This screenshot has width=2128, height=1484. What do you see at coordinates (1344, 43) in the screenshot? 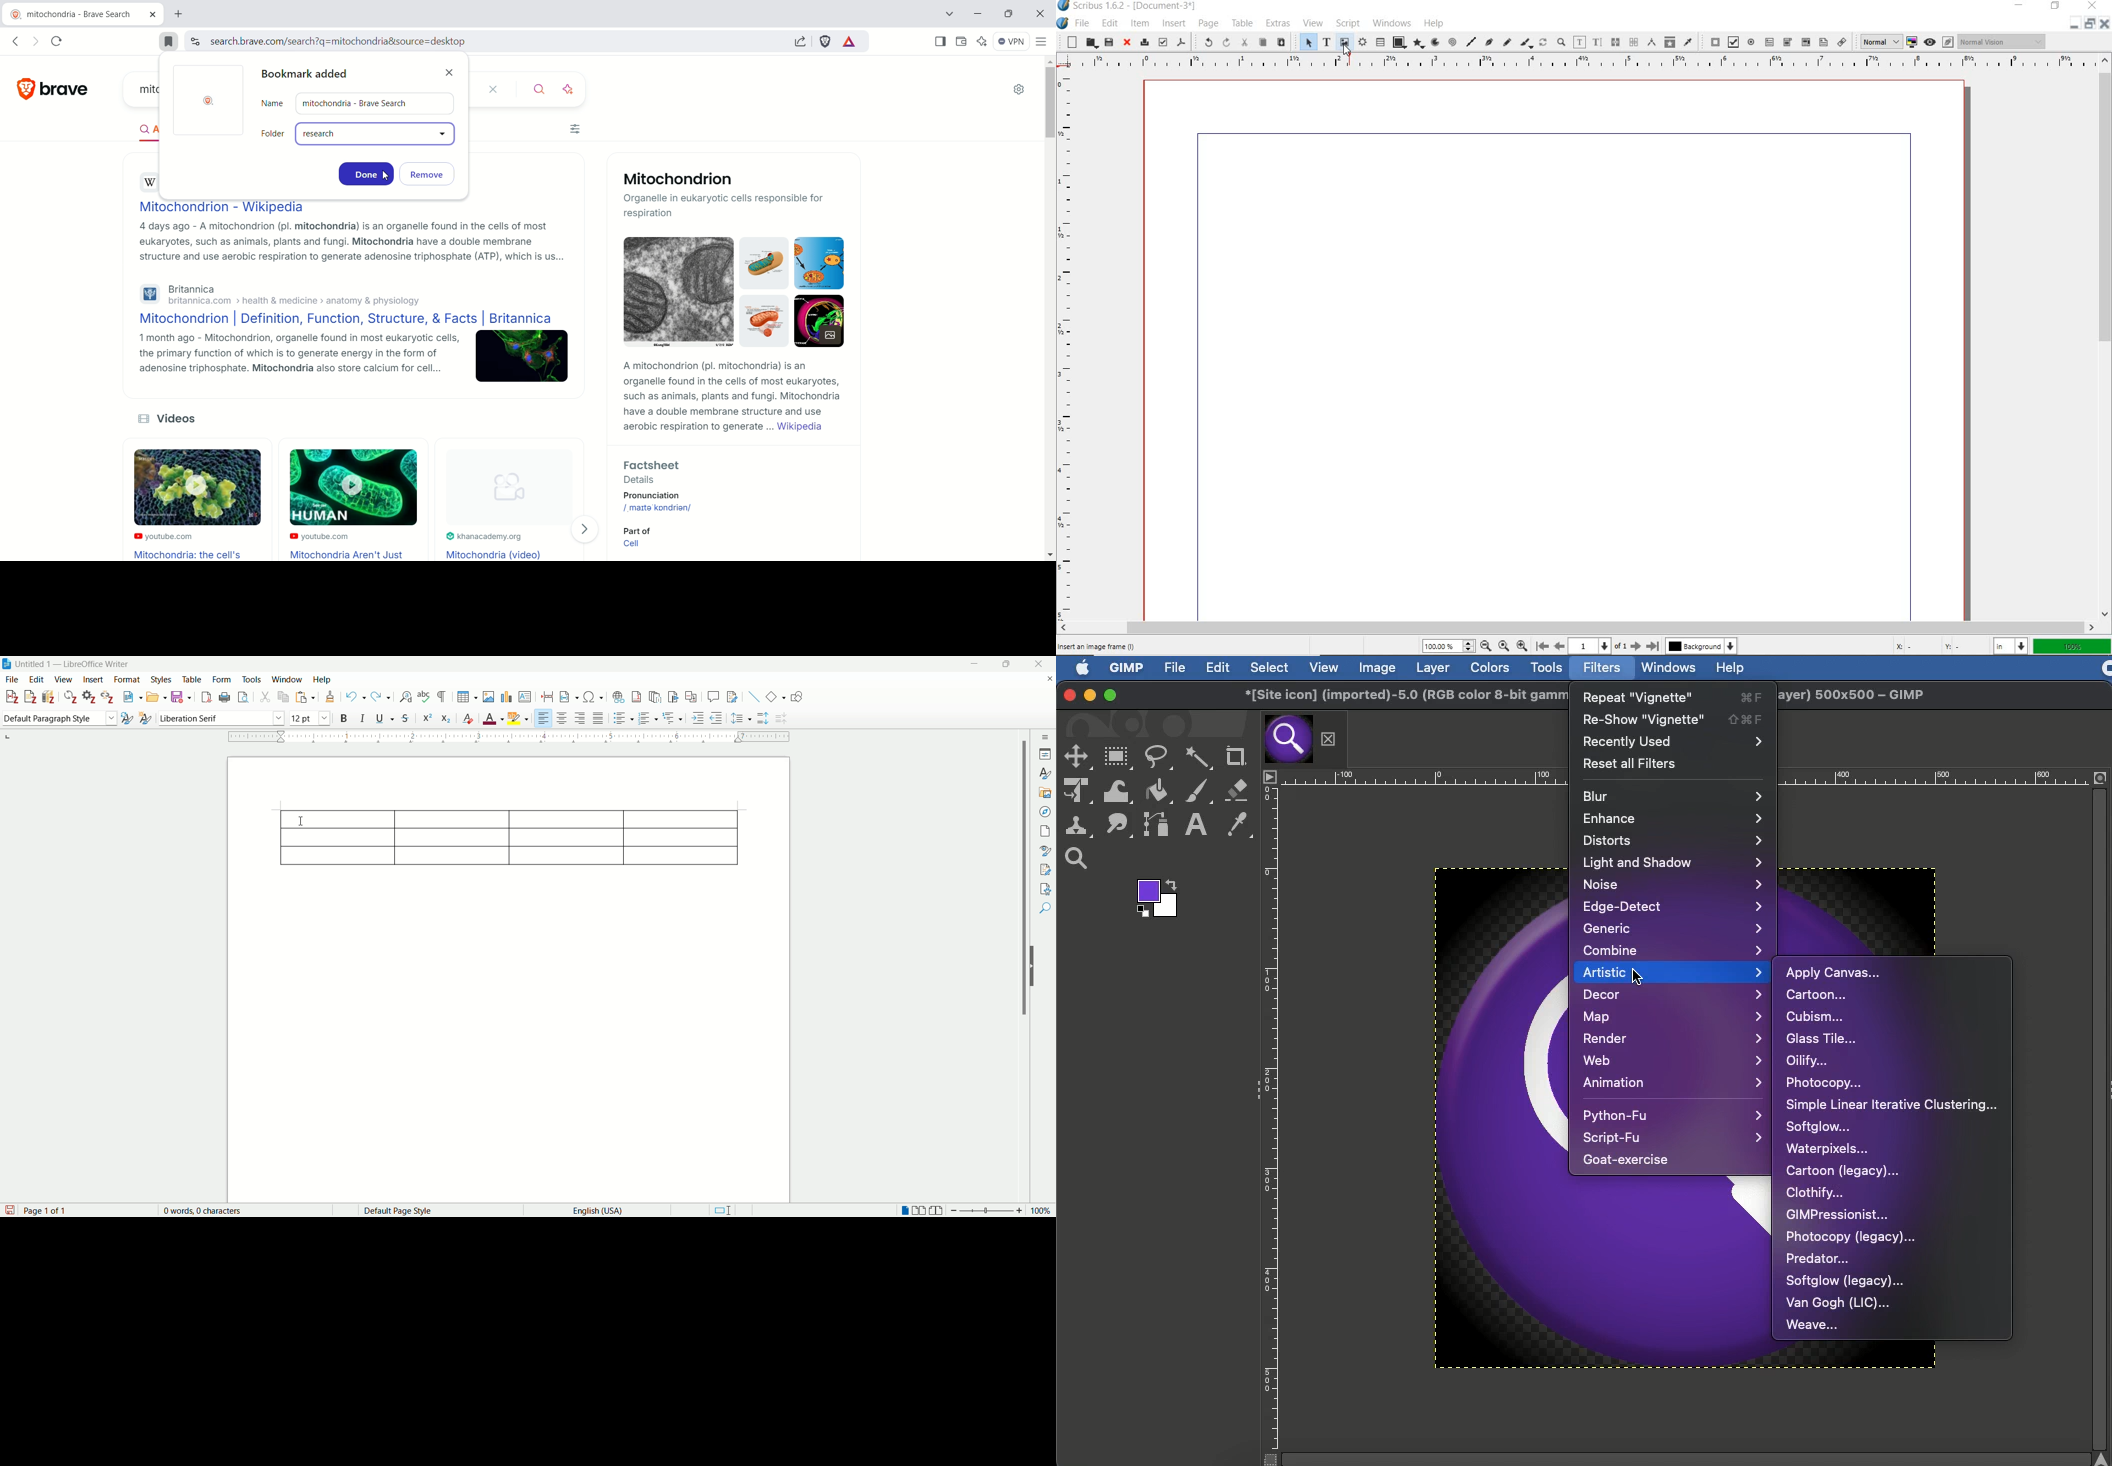
I see `image frame` at bounding box center [1344, 43].